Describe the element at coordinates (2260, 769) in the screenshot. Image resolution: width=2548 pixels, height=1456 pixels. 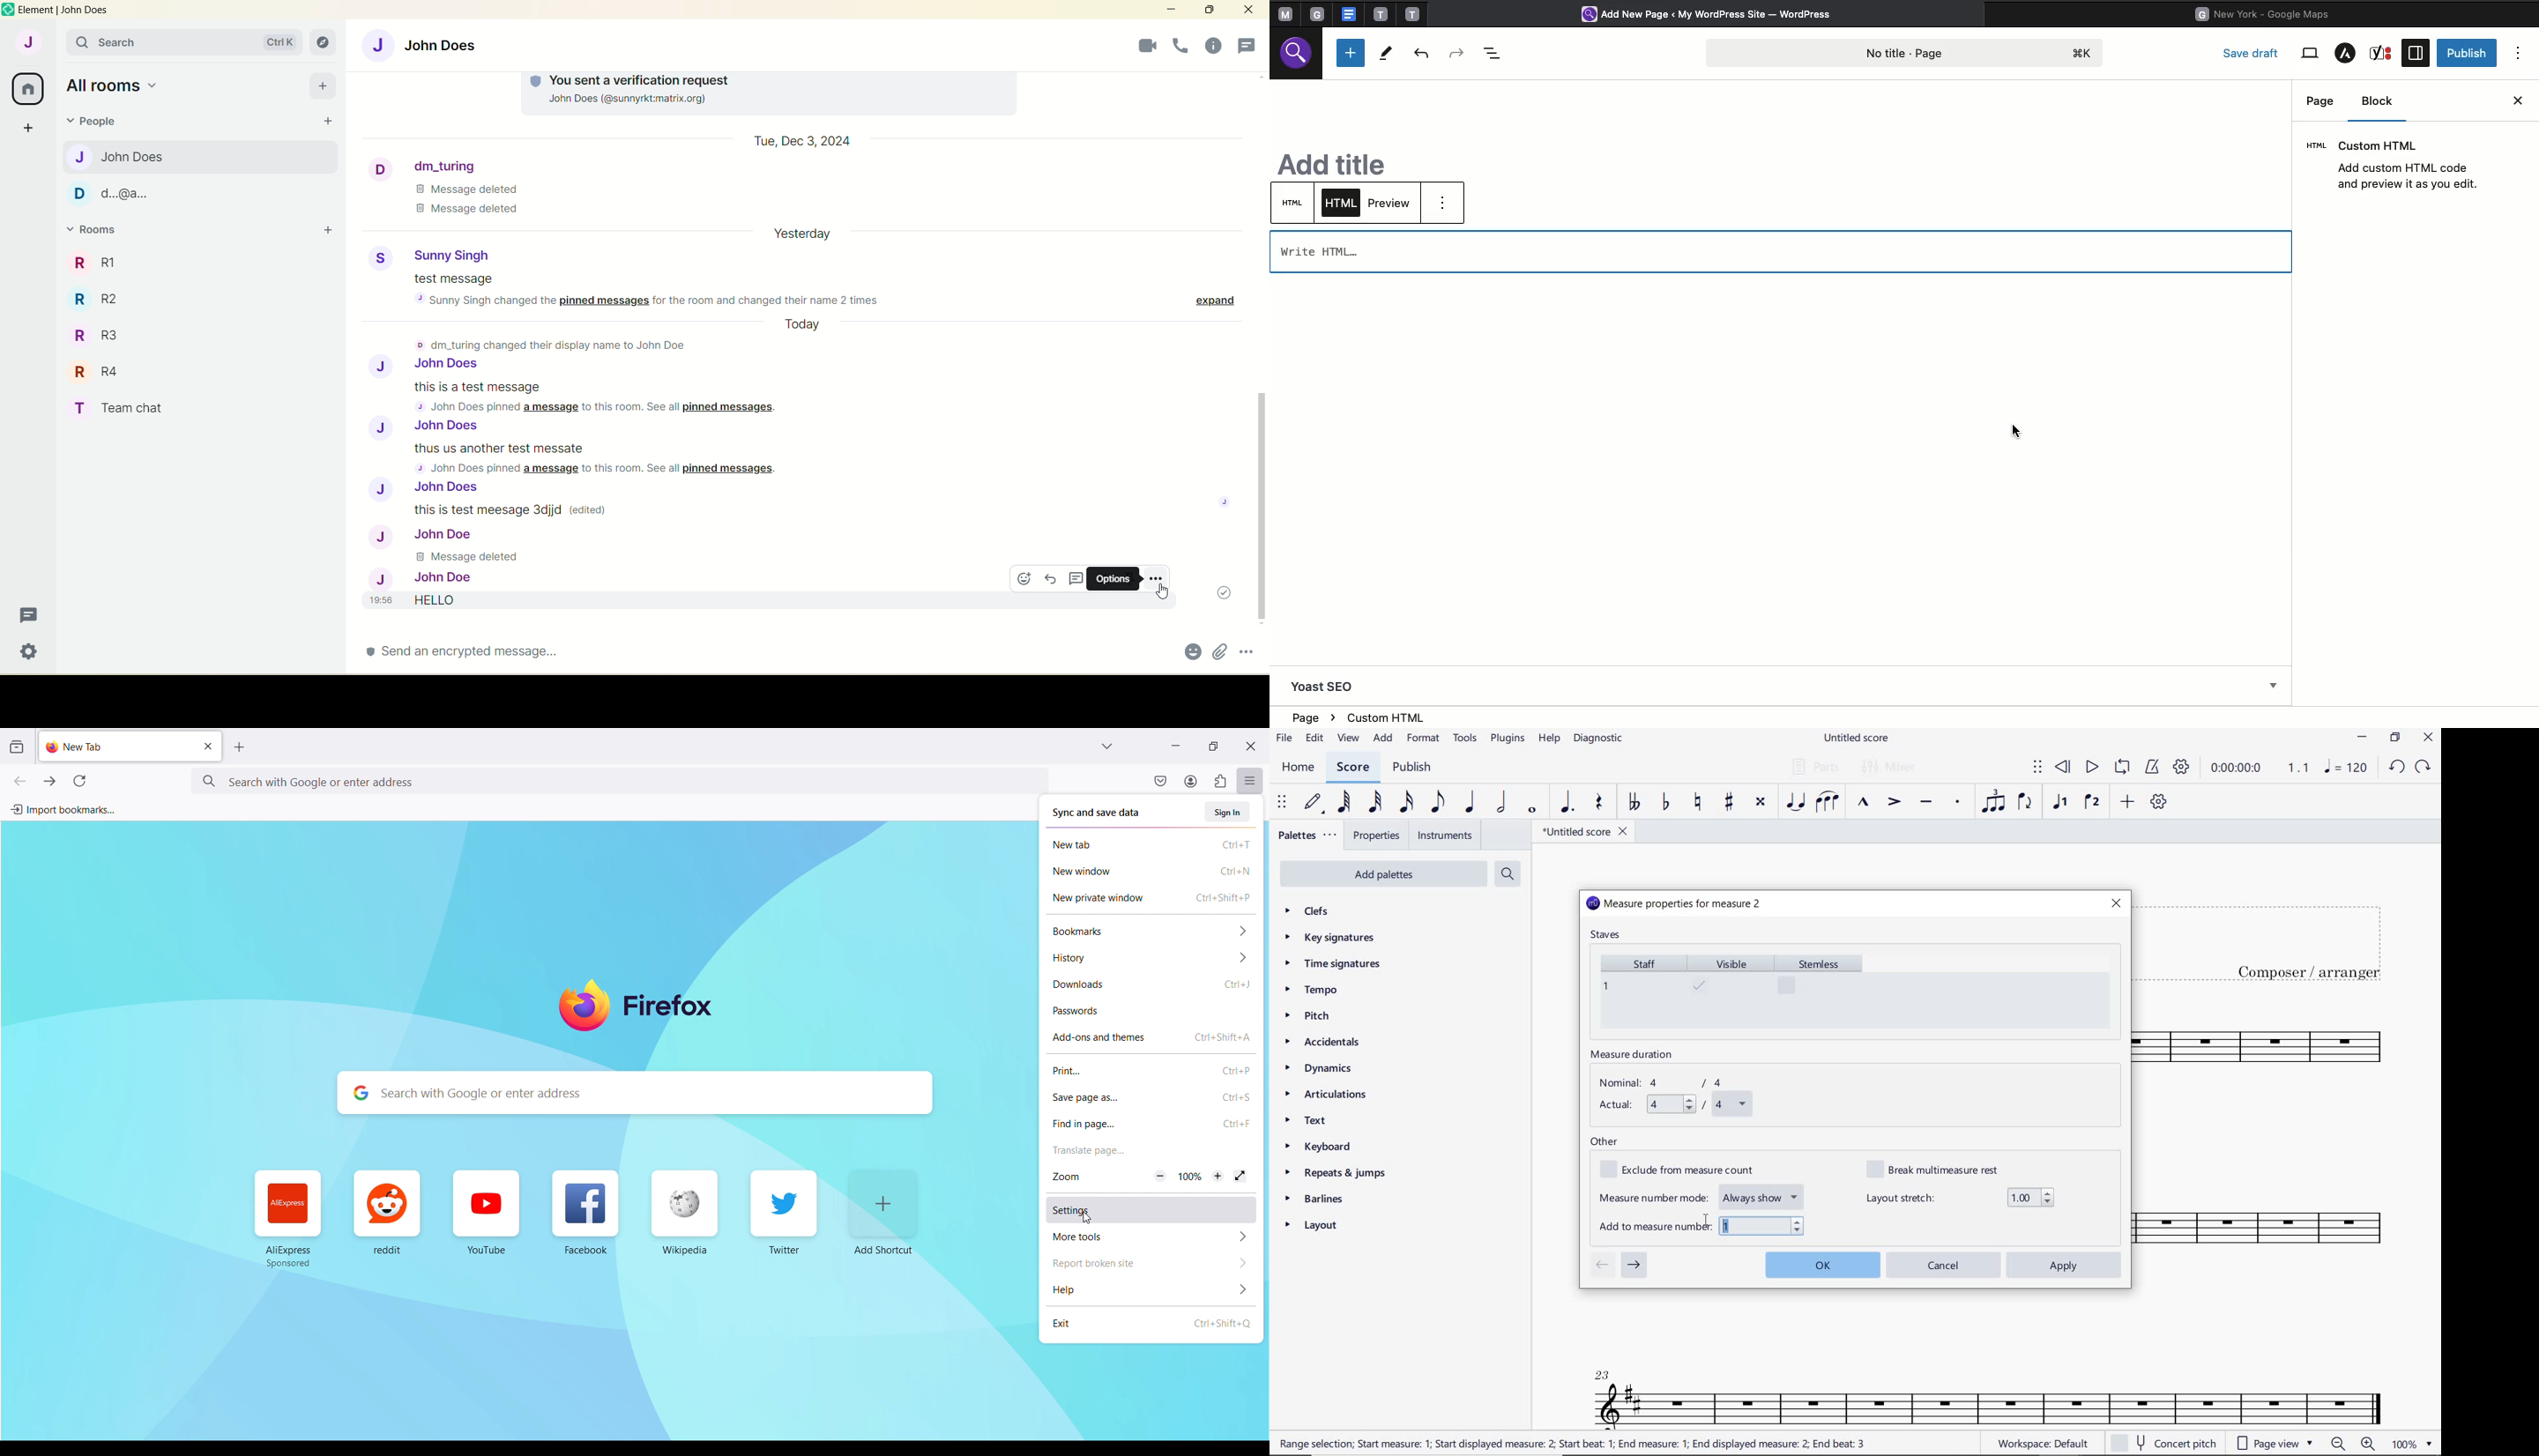
I see `PLAY SPEED` at that location.